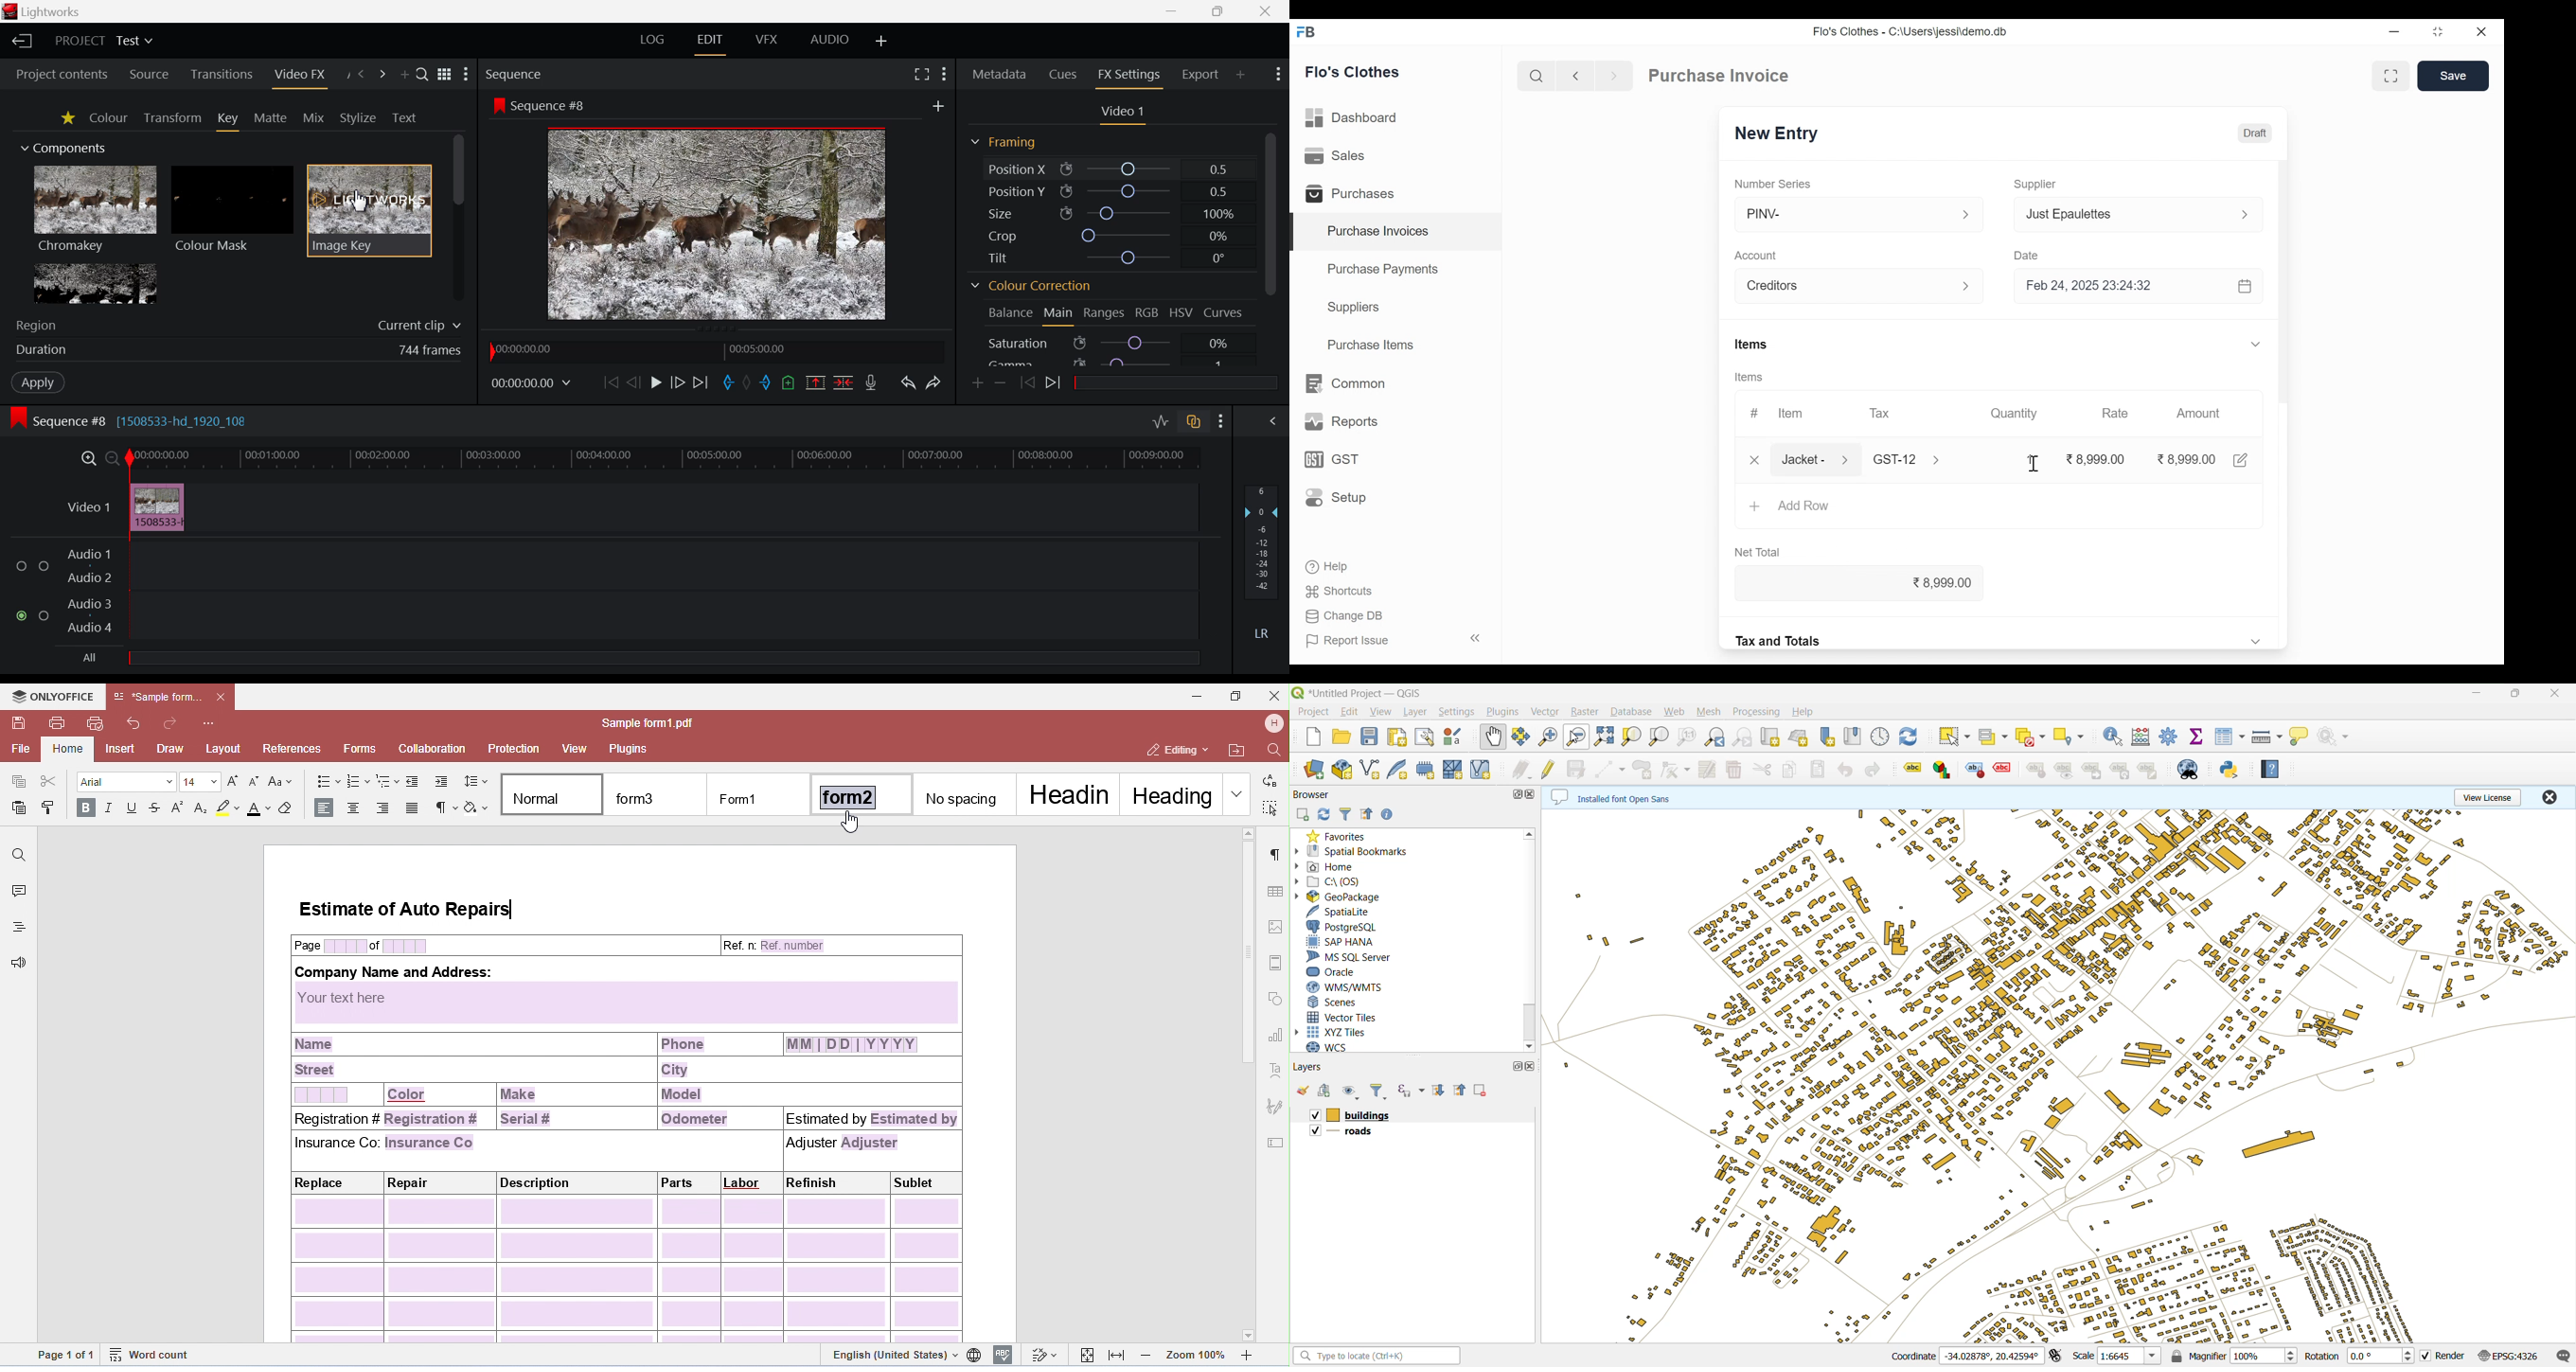 This screenshot has height=1372, width=2576. I want to click on Show Audio Mix, so click(1271, 421).